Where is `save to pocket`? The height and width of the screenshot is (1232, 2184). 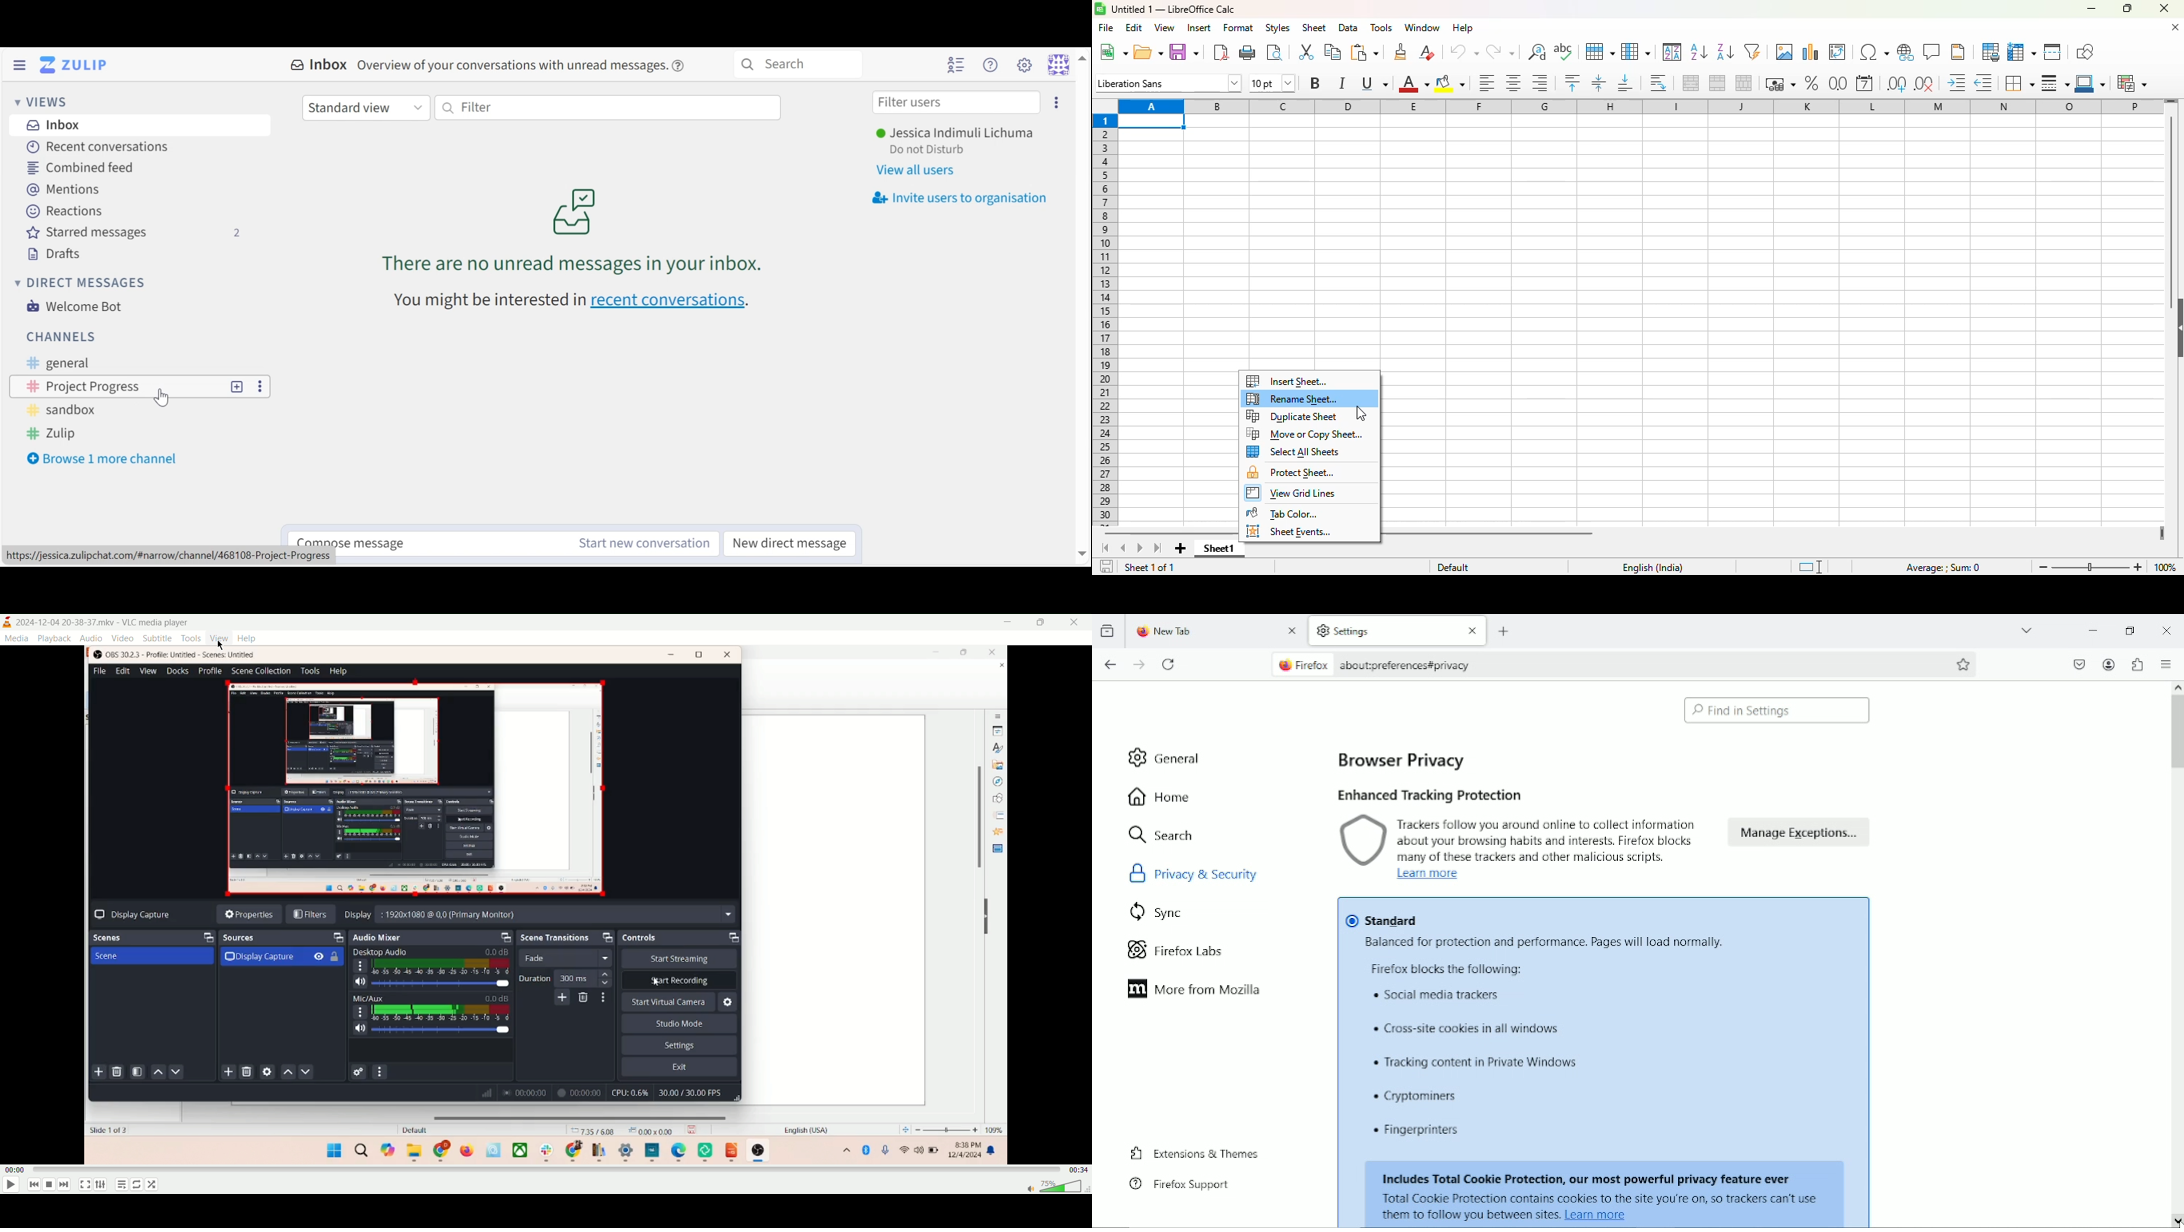 save to pocket is located at coordinates (2078, 662).